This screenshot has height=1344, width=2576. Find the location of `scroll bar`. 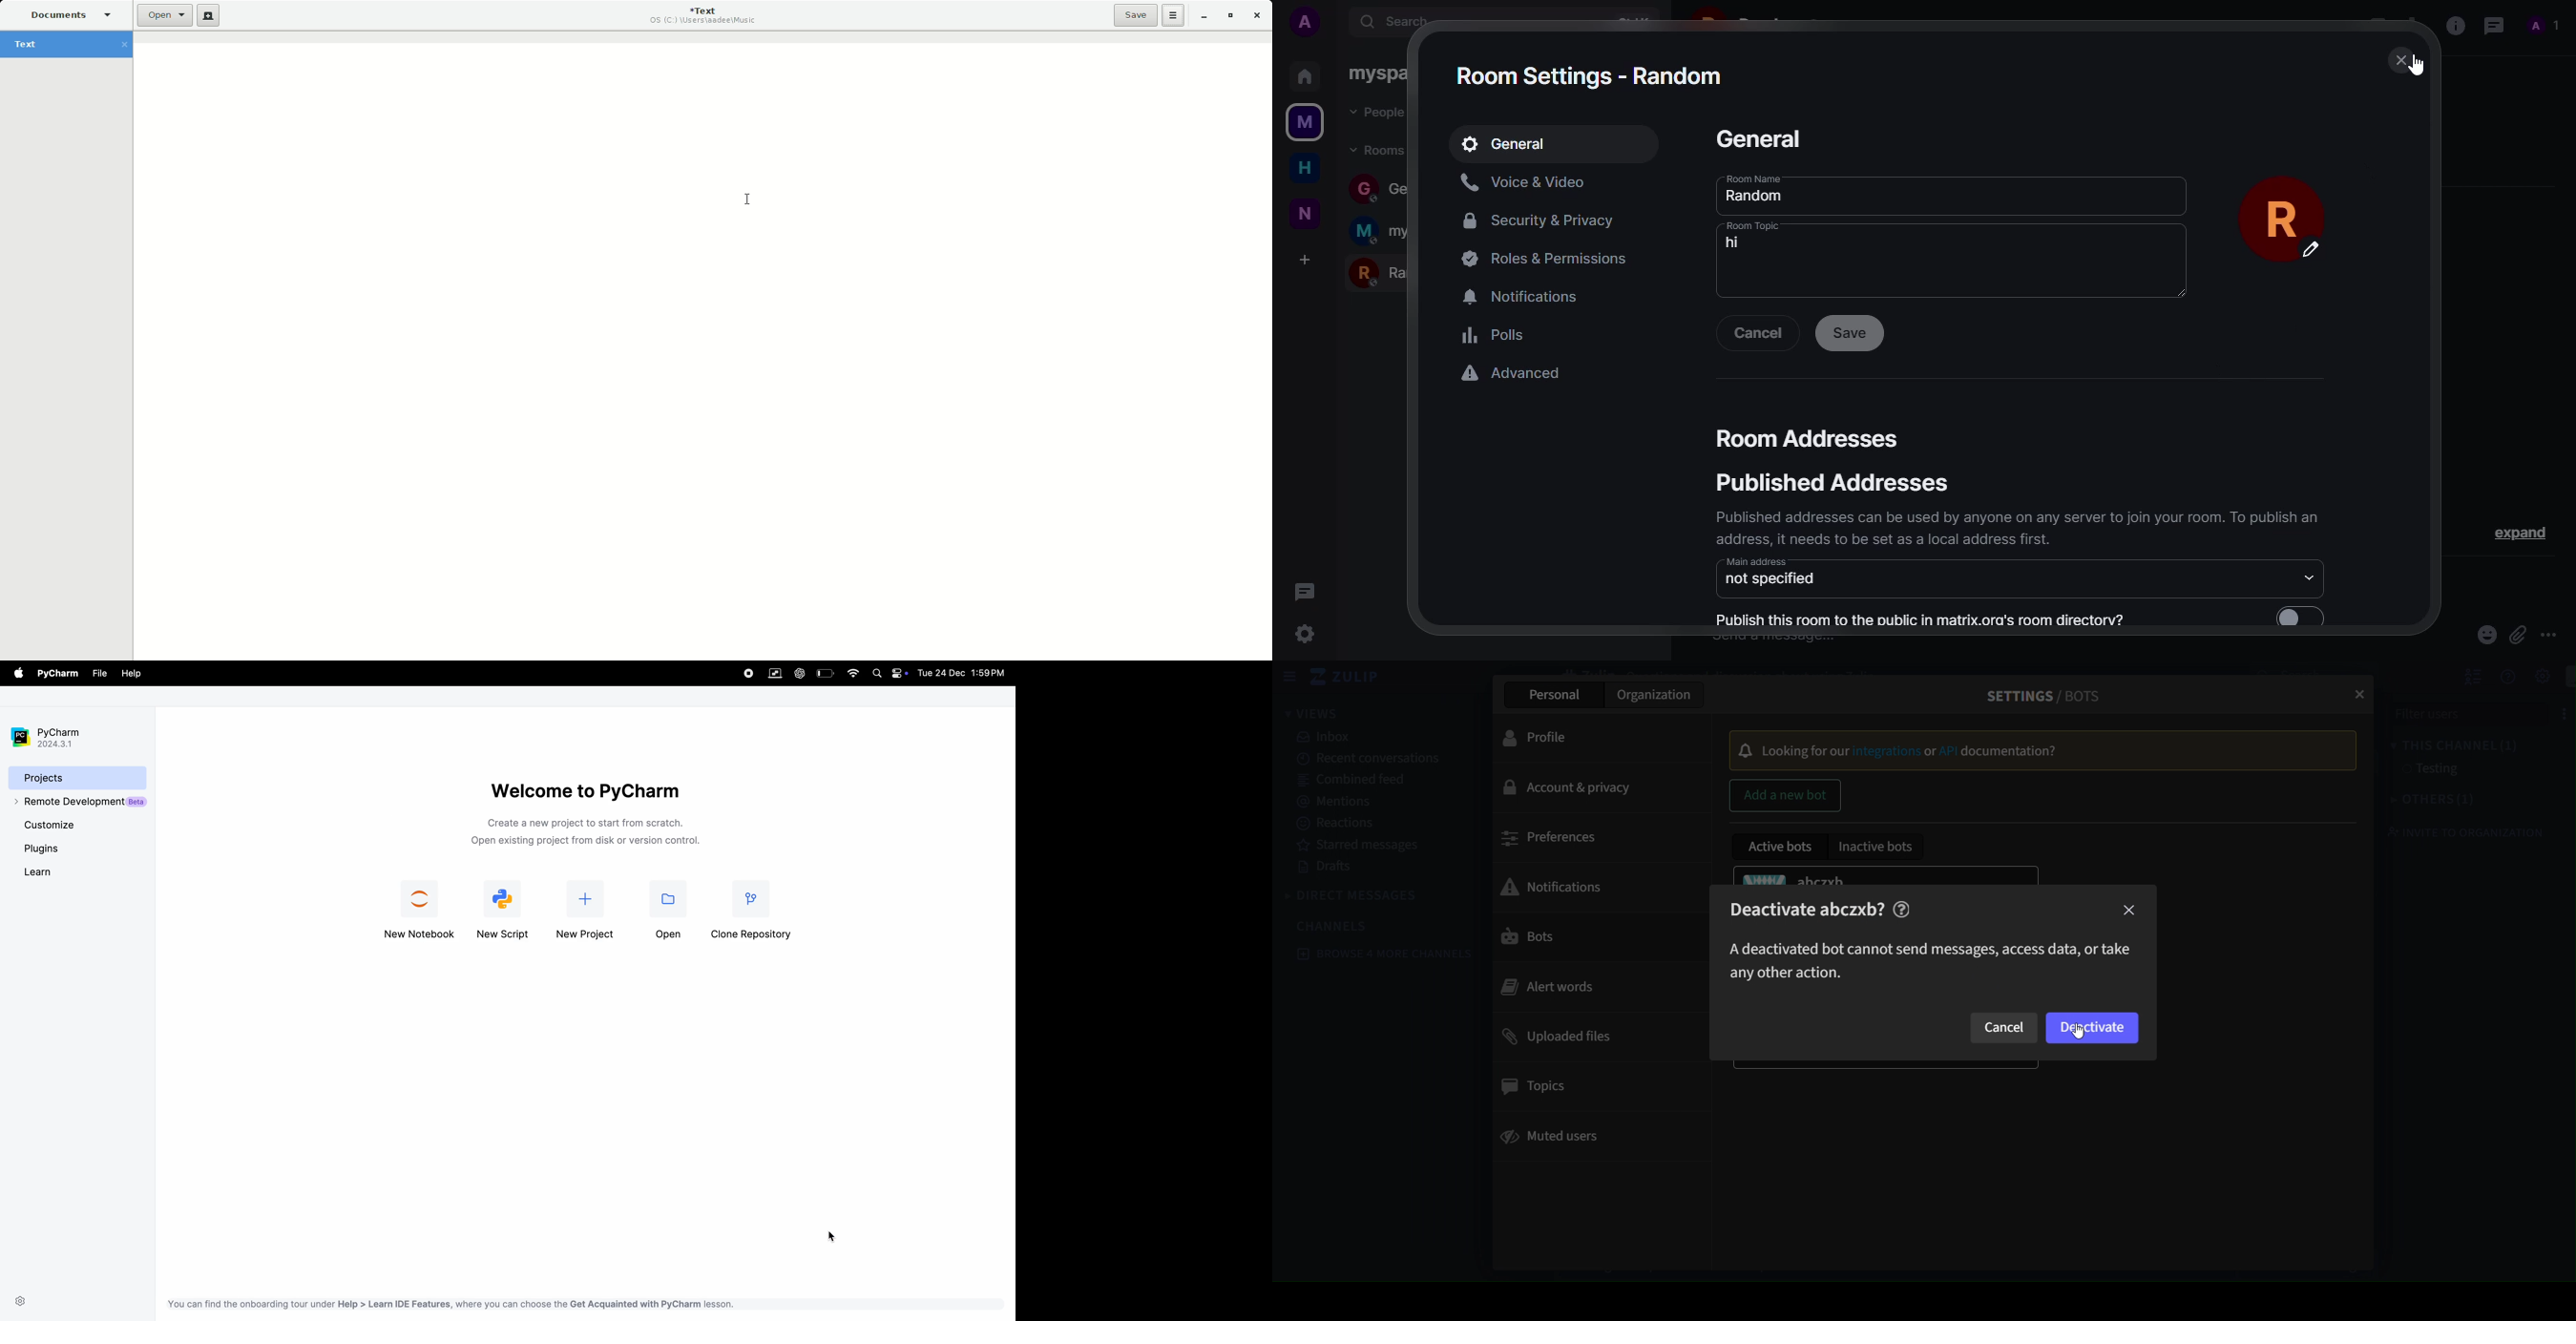

scroll bar is located at coordinates (2424, 221).